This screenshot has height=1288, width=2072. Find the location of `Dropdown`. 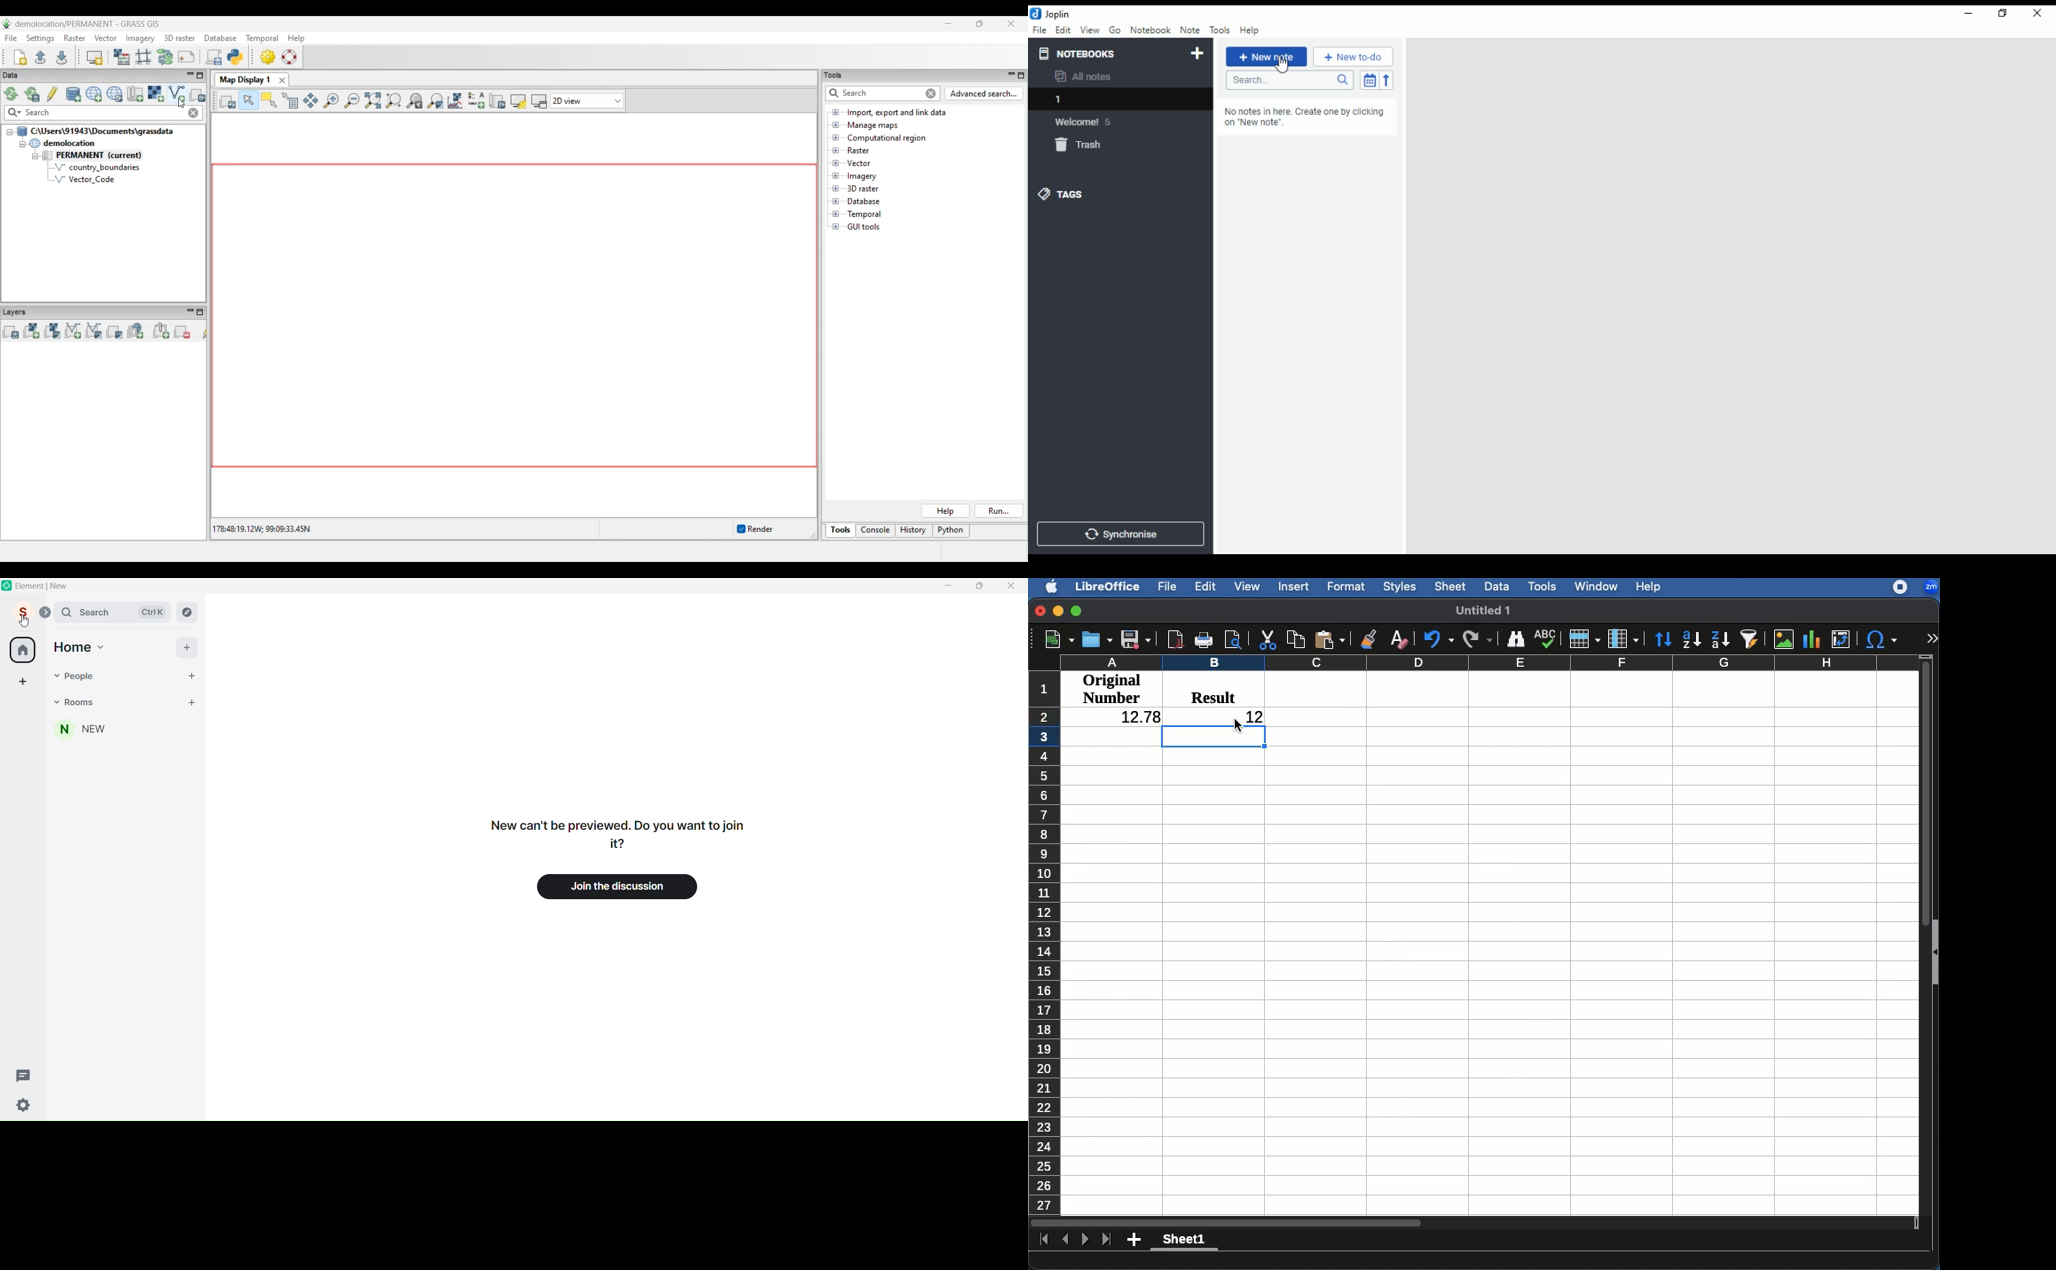

Dropdown is located at coordinates (54, 675).